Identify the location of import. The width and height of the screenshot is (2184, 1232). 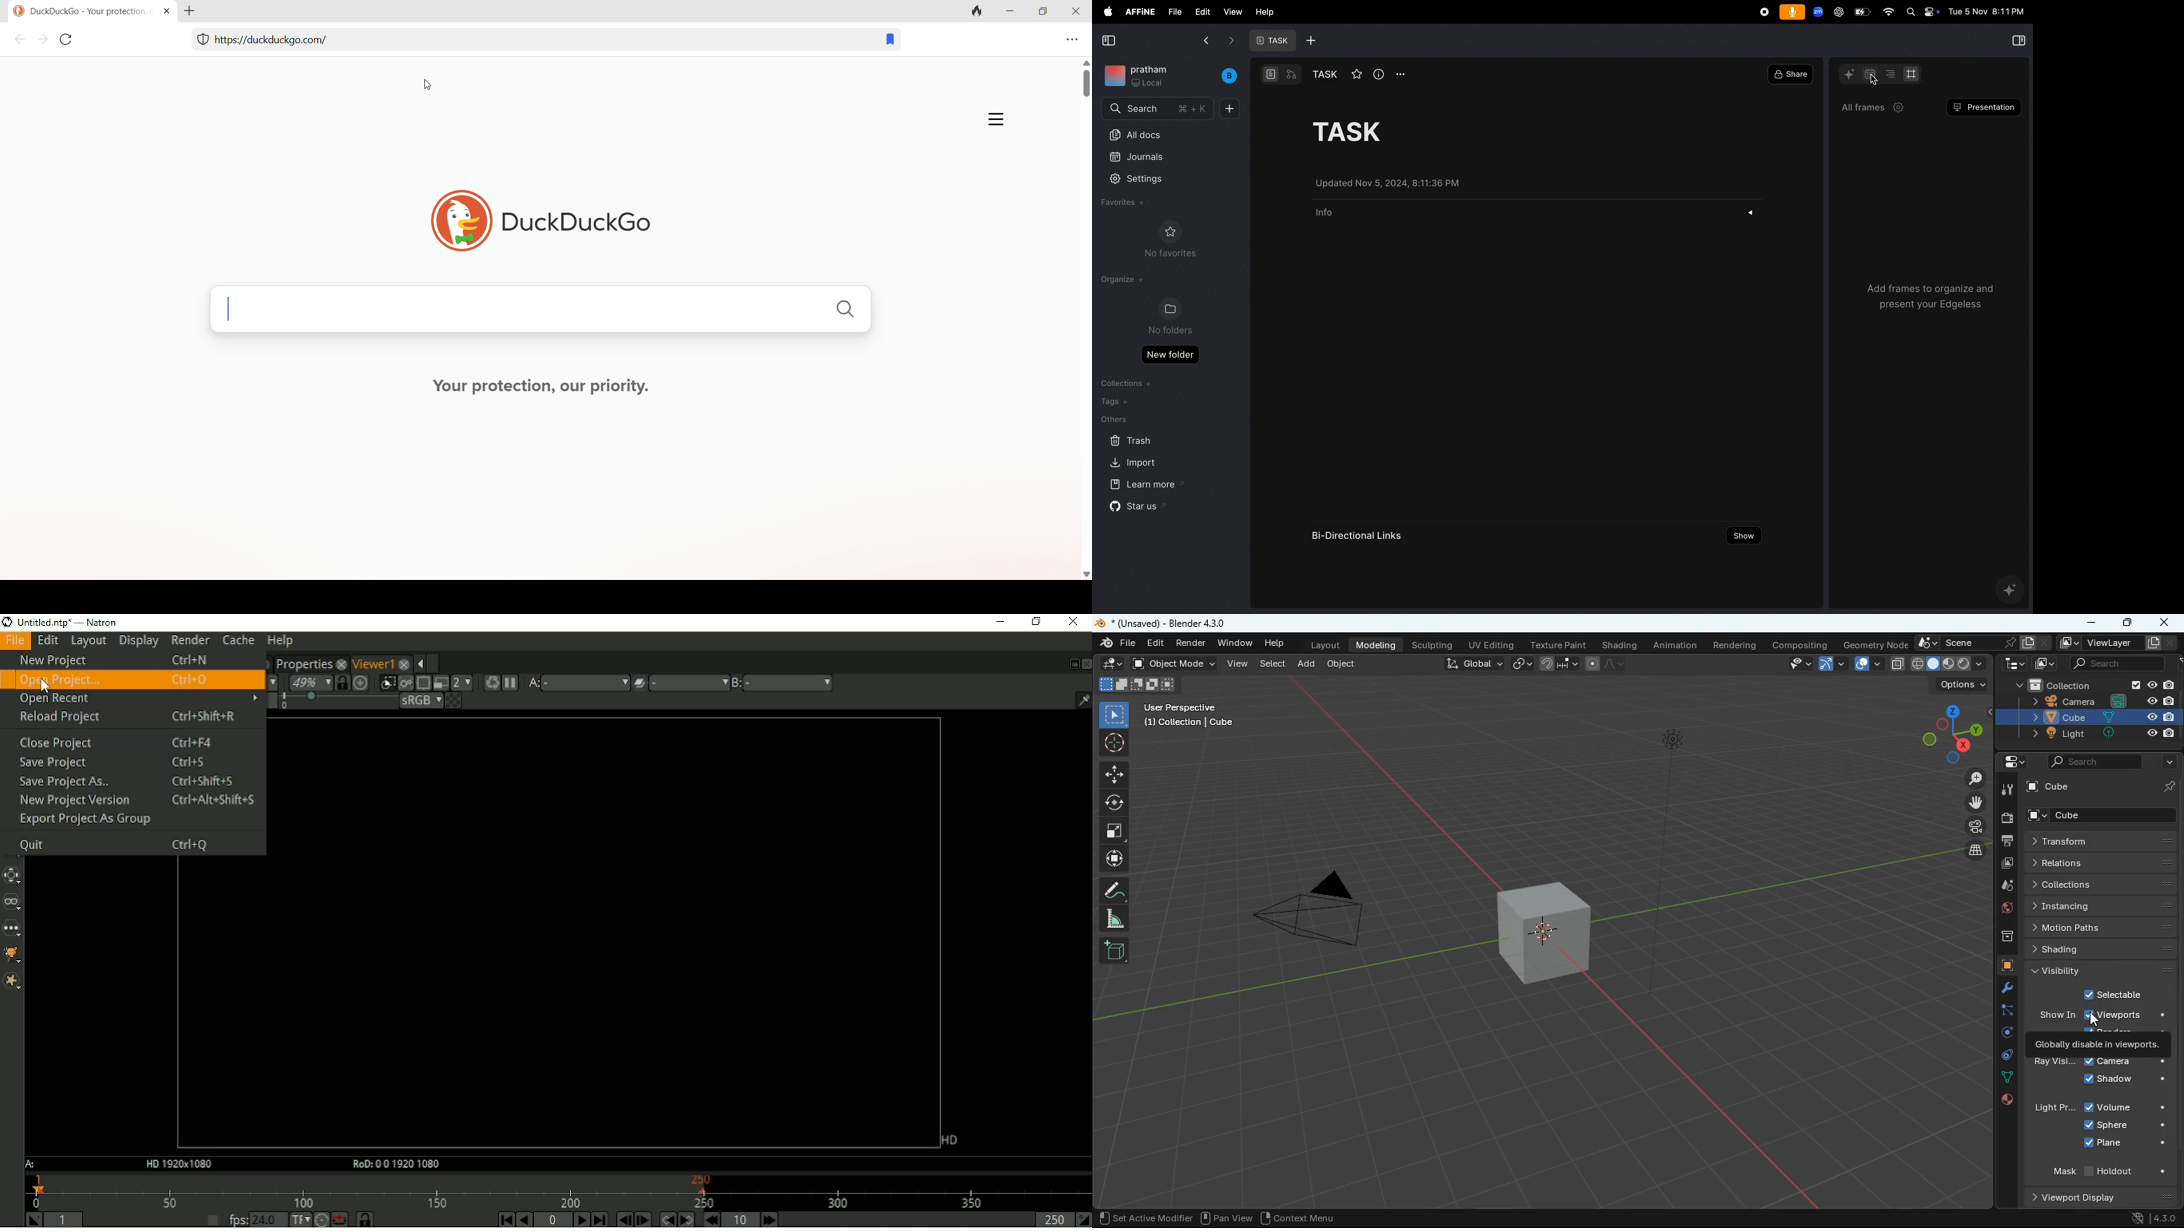
(1134, 464).